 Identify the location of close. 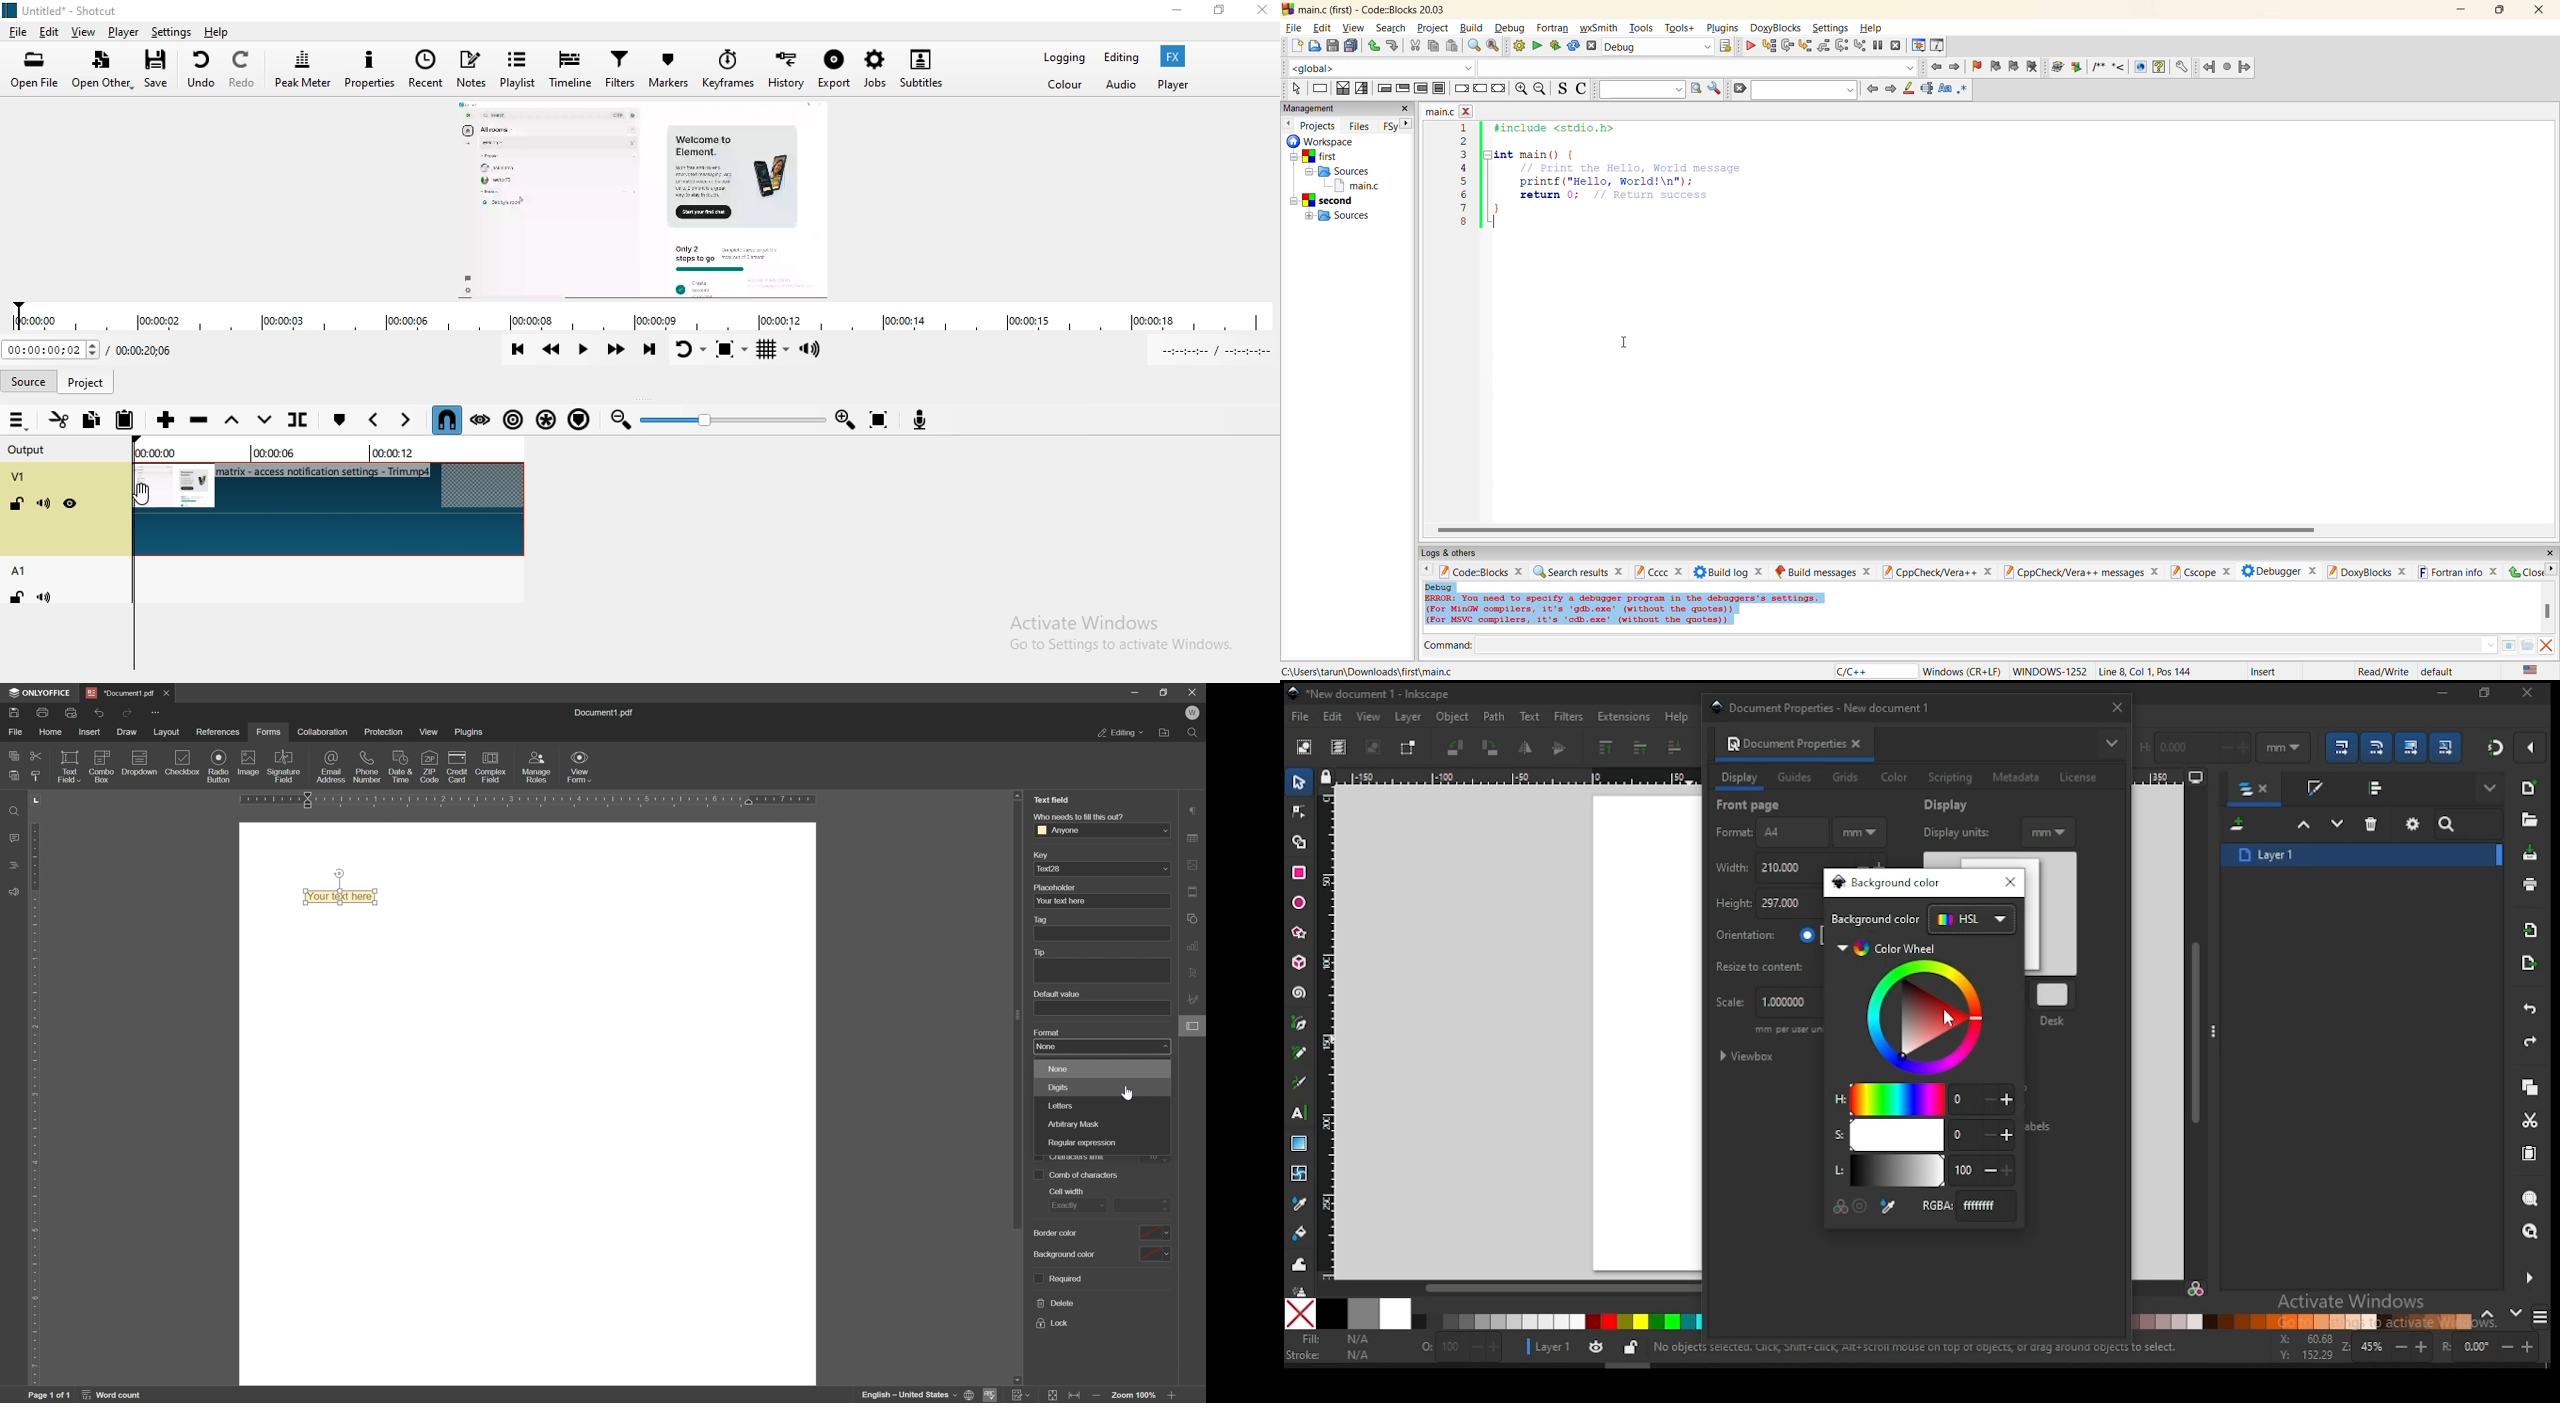
(2525, 572).